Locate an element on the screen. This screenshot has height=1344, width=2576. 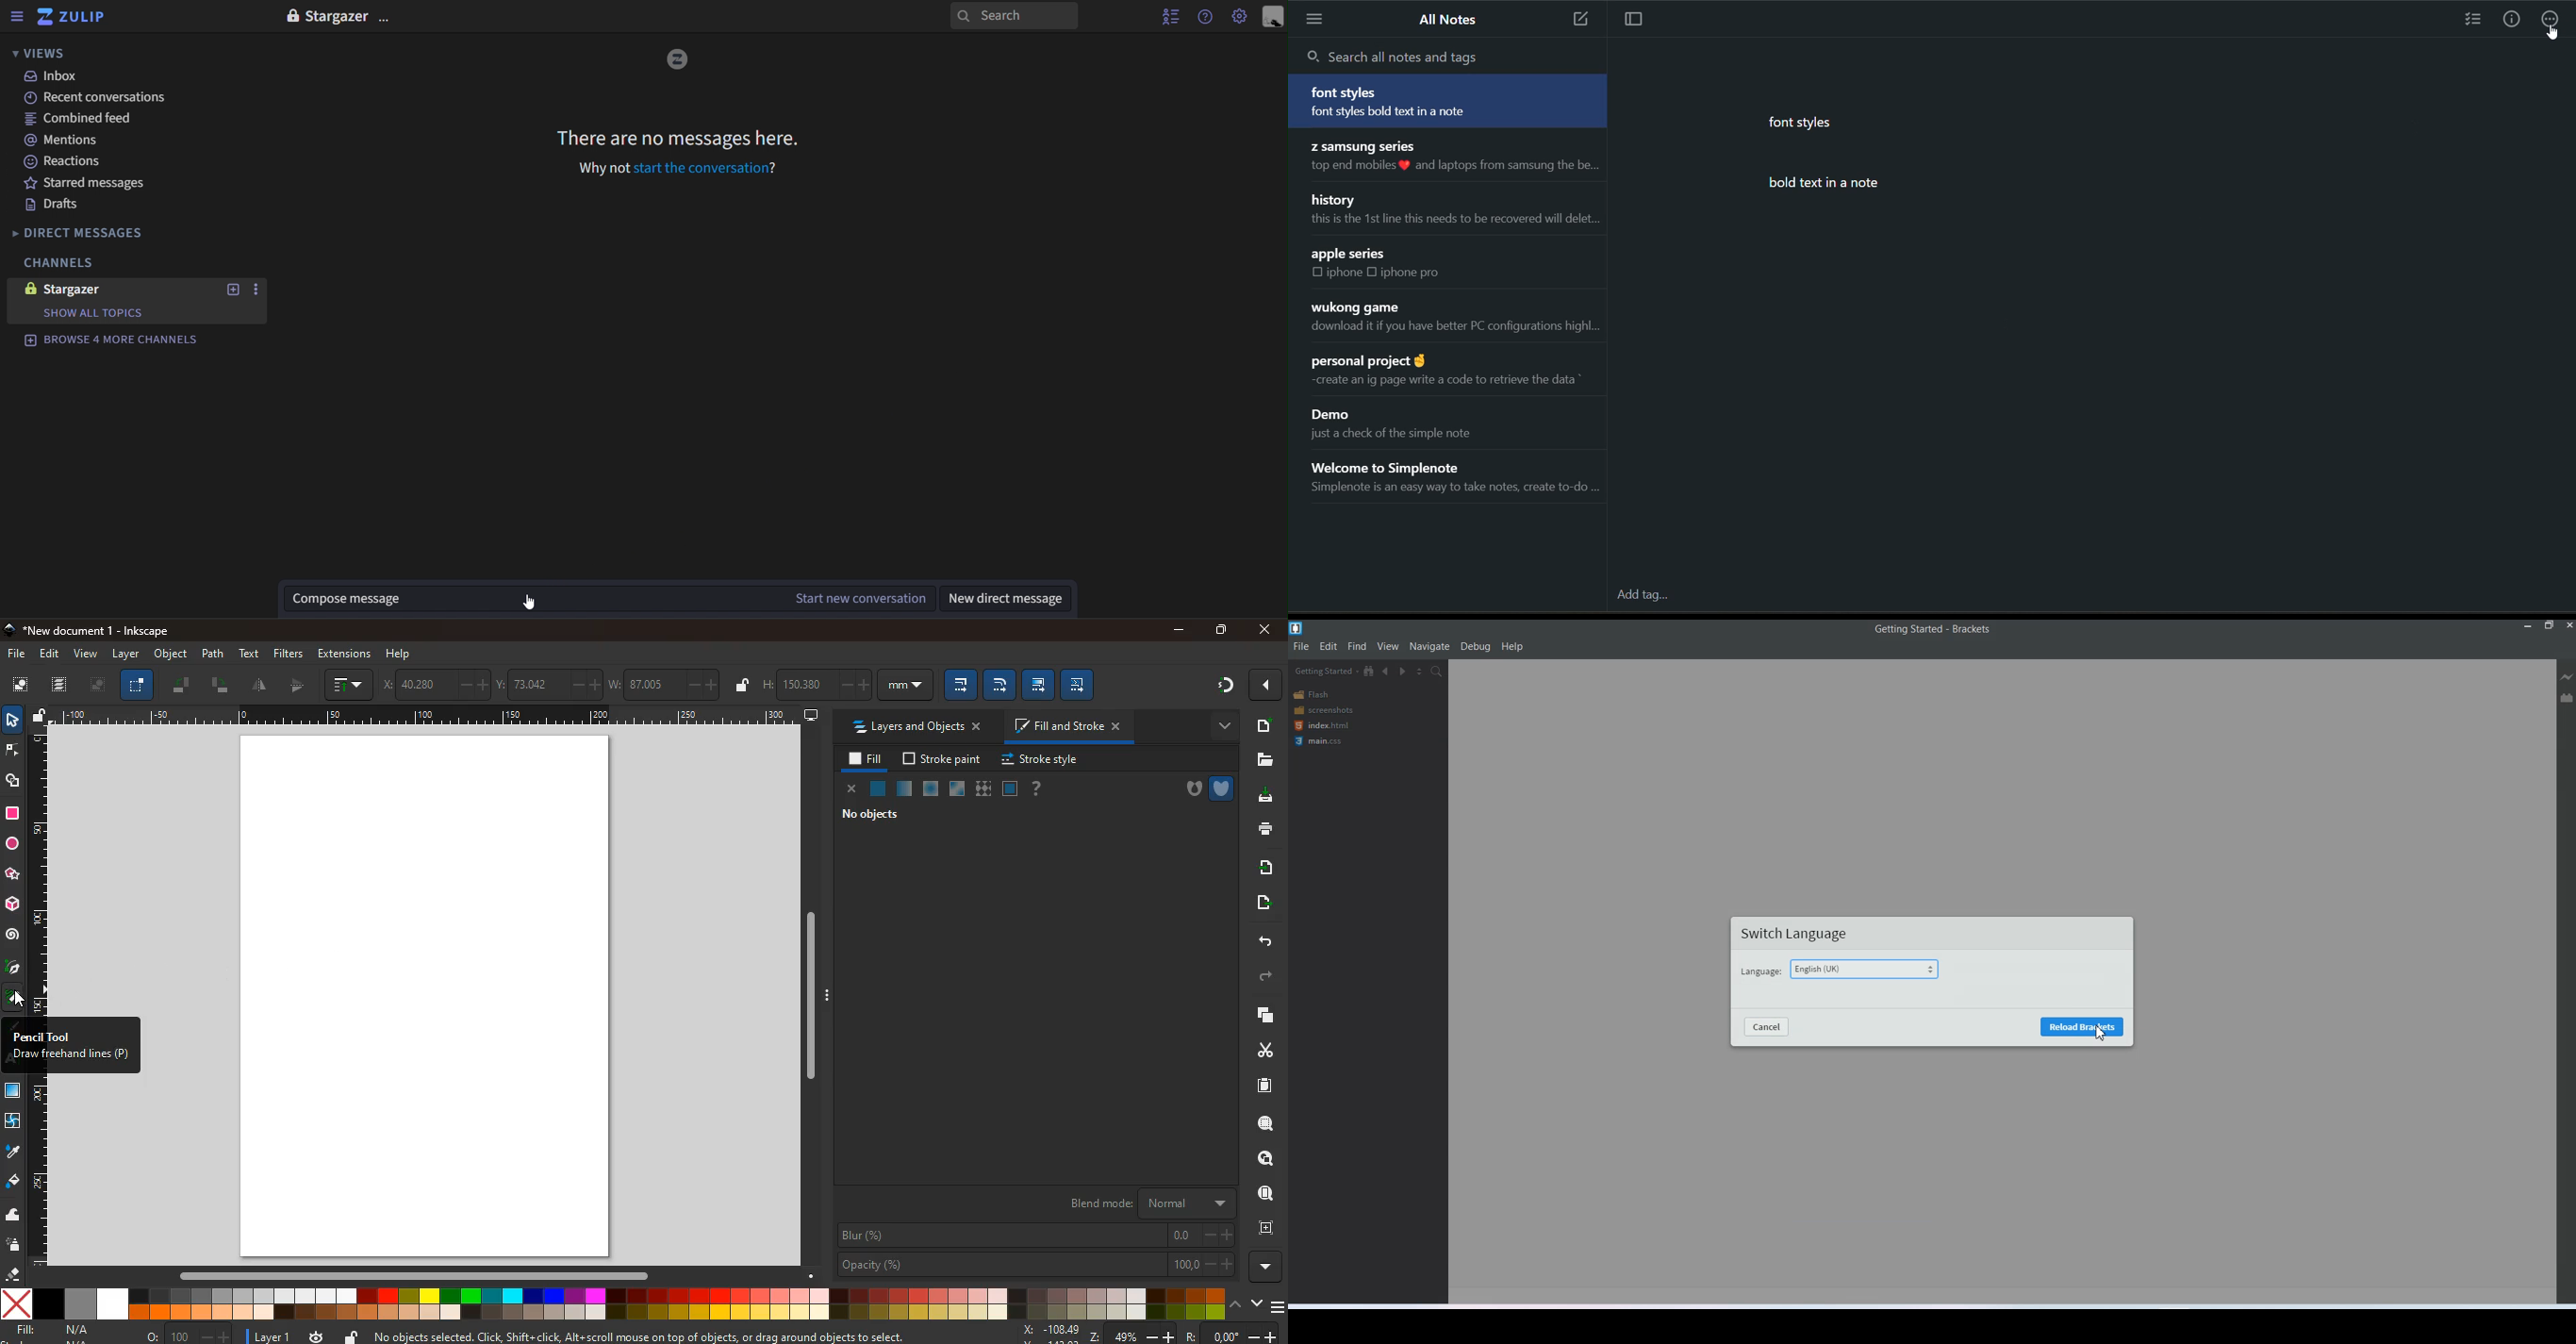
switch language is located at coordinates (1796, 934).